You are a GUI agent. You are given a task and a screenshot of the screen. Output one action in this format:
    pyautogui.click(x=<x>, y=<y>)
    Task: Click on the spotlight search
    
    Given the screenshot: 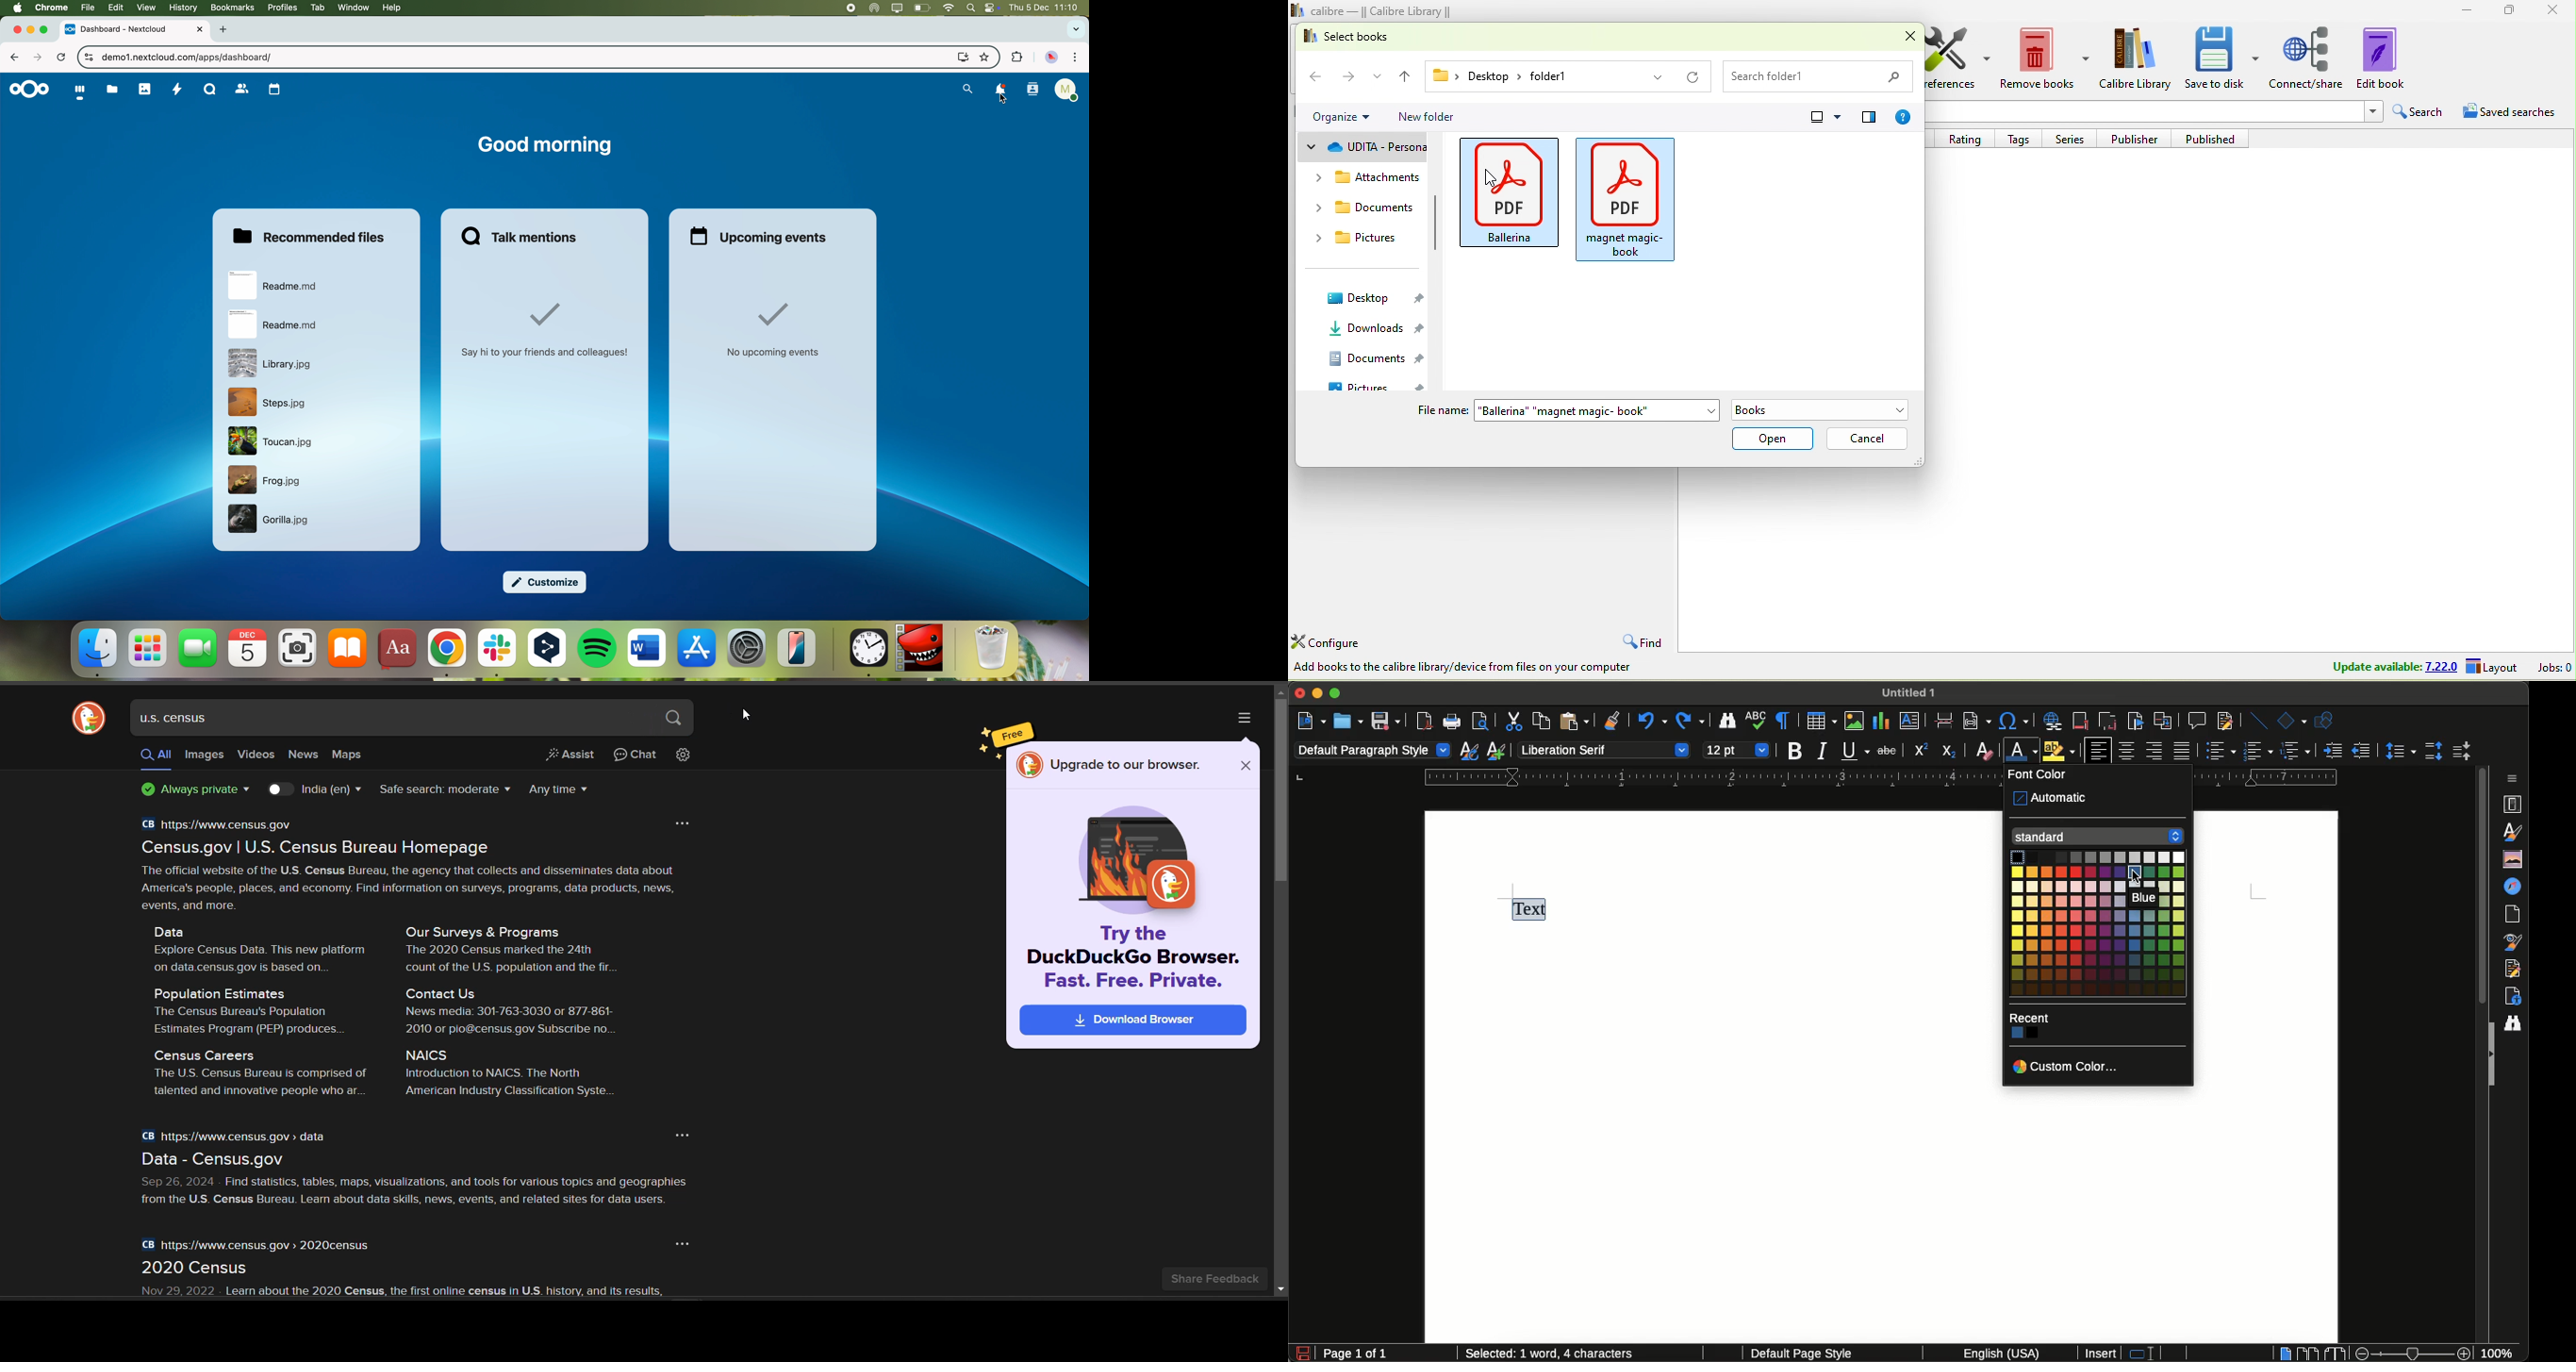 What is the action you would take?
    pyautogui.click(x=971, y=7)
    